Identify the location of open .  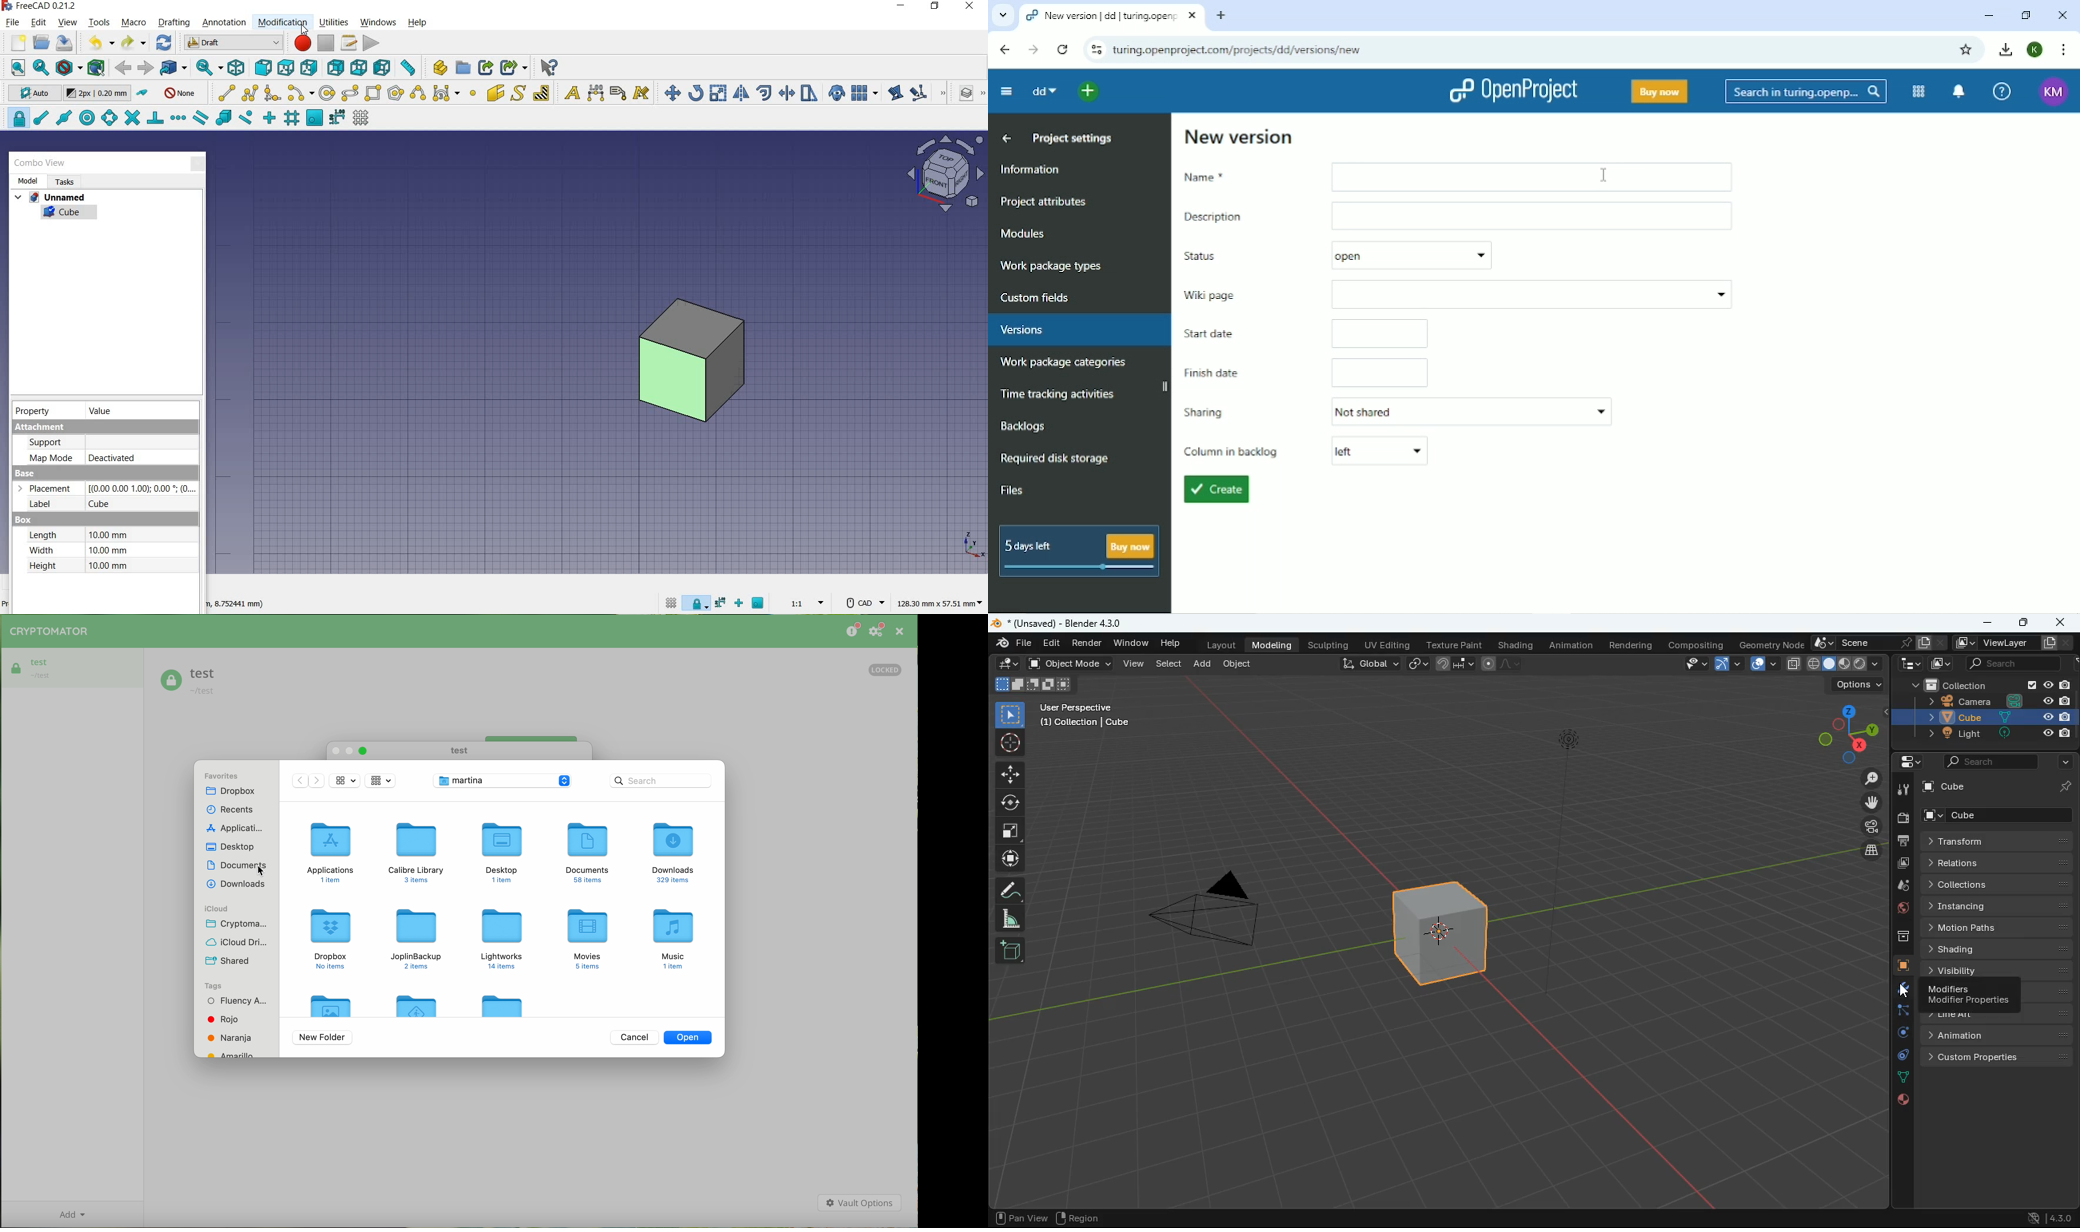
(688, 1037).